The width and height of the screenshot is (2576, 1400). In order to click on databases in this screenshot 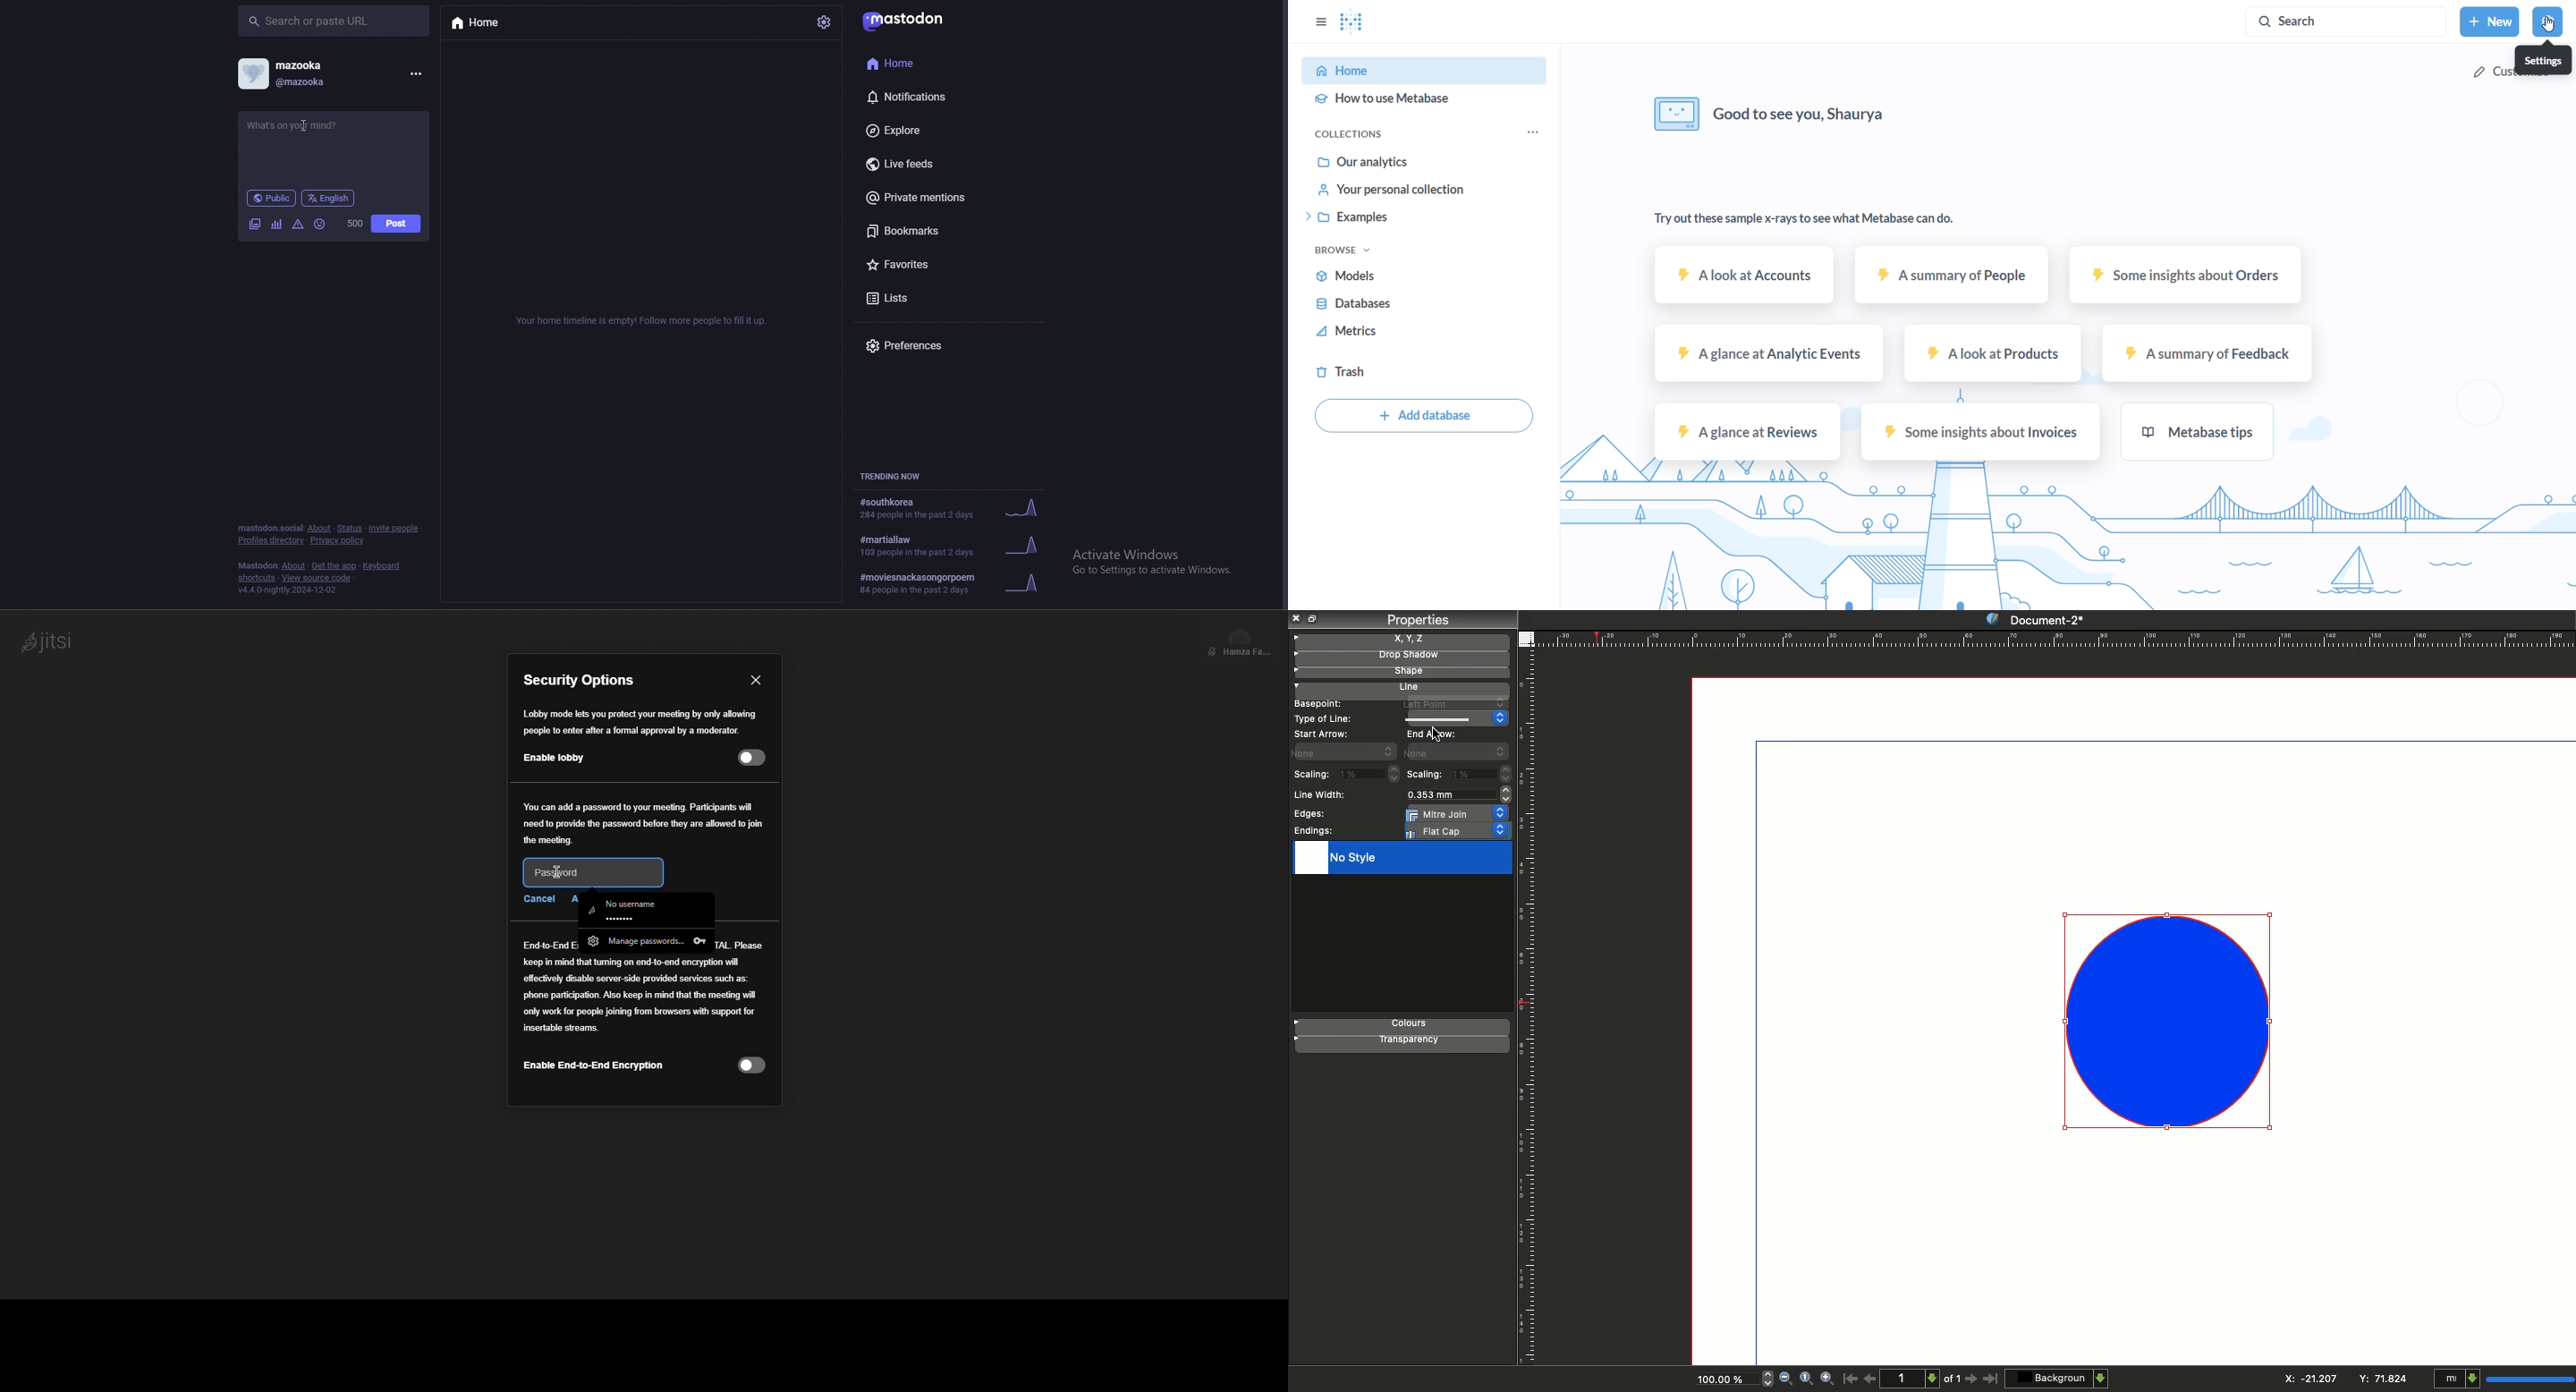, I will do `click(1369, 307)`.